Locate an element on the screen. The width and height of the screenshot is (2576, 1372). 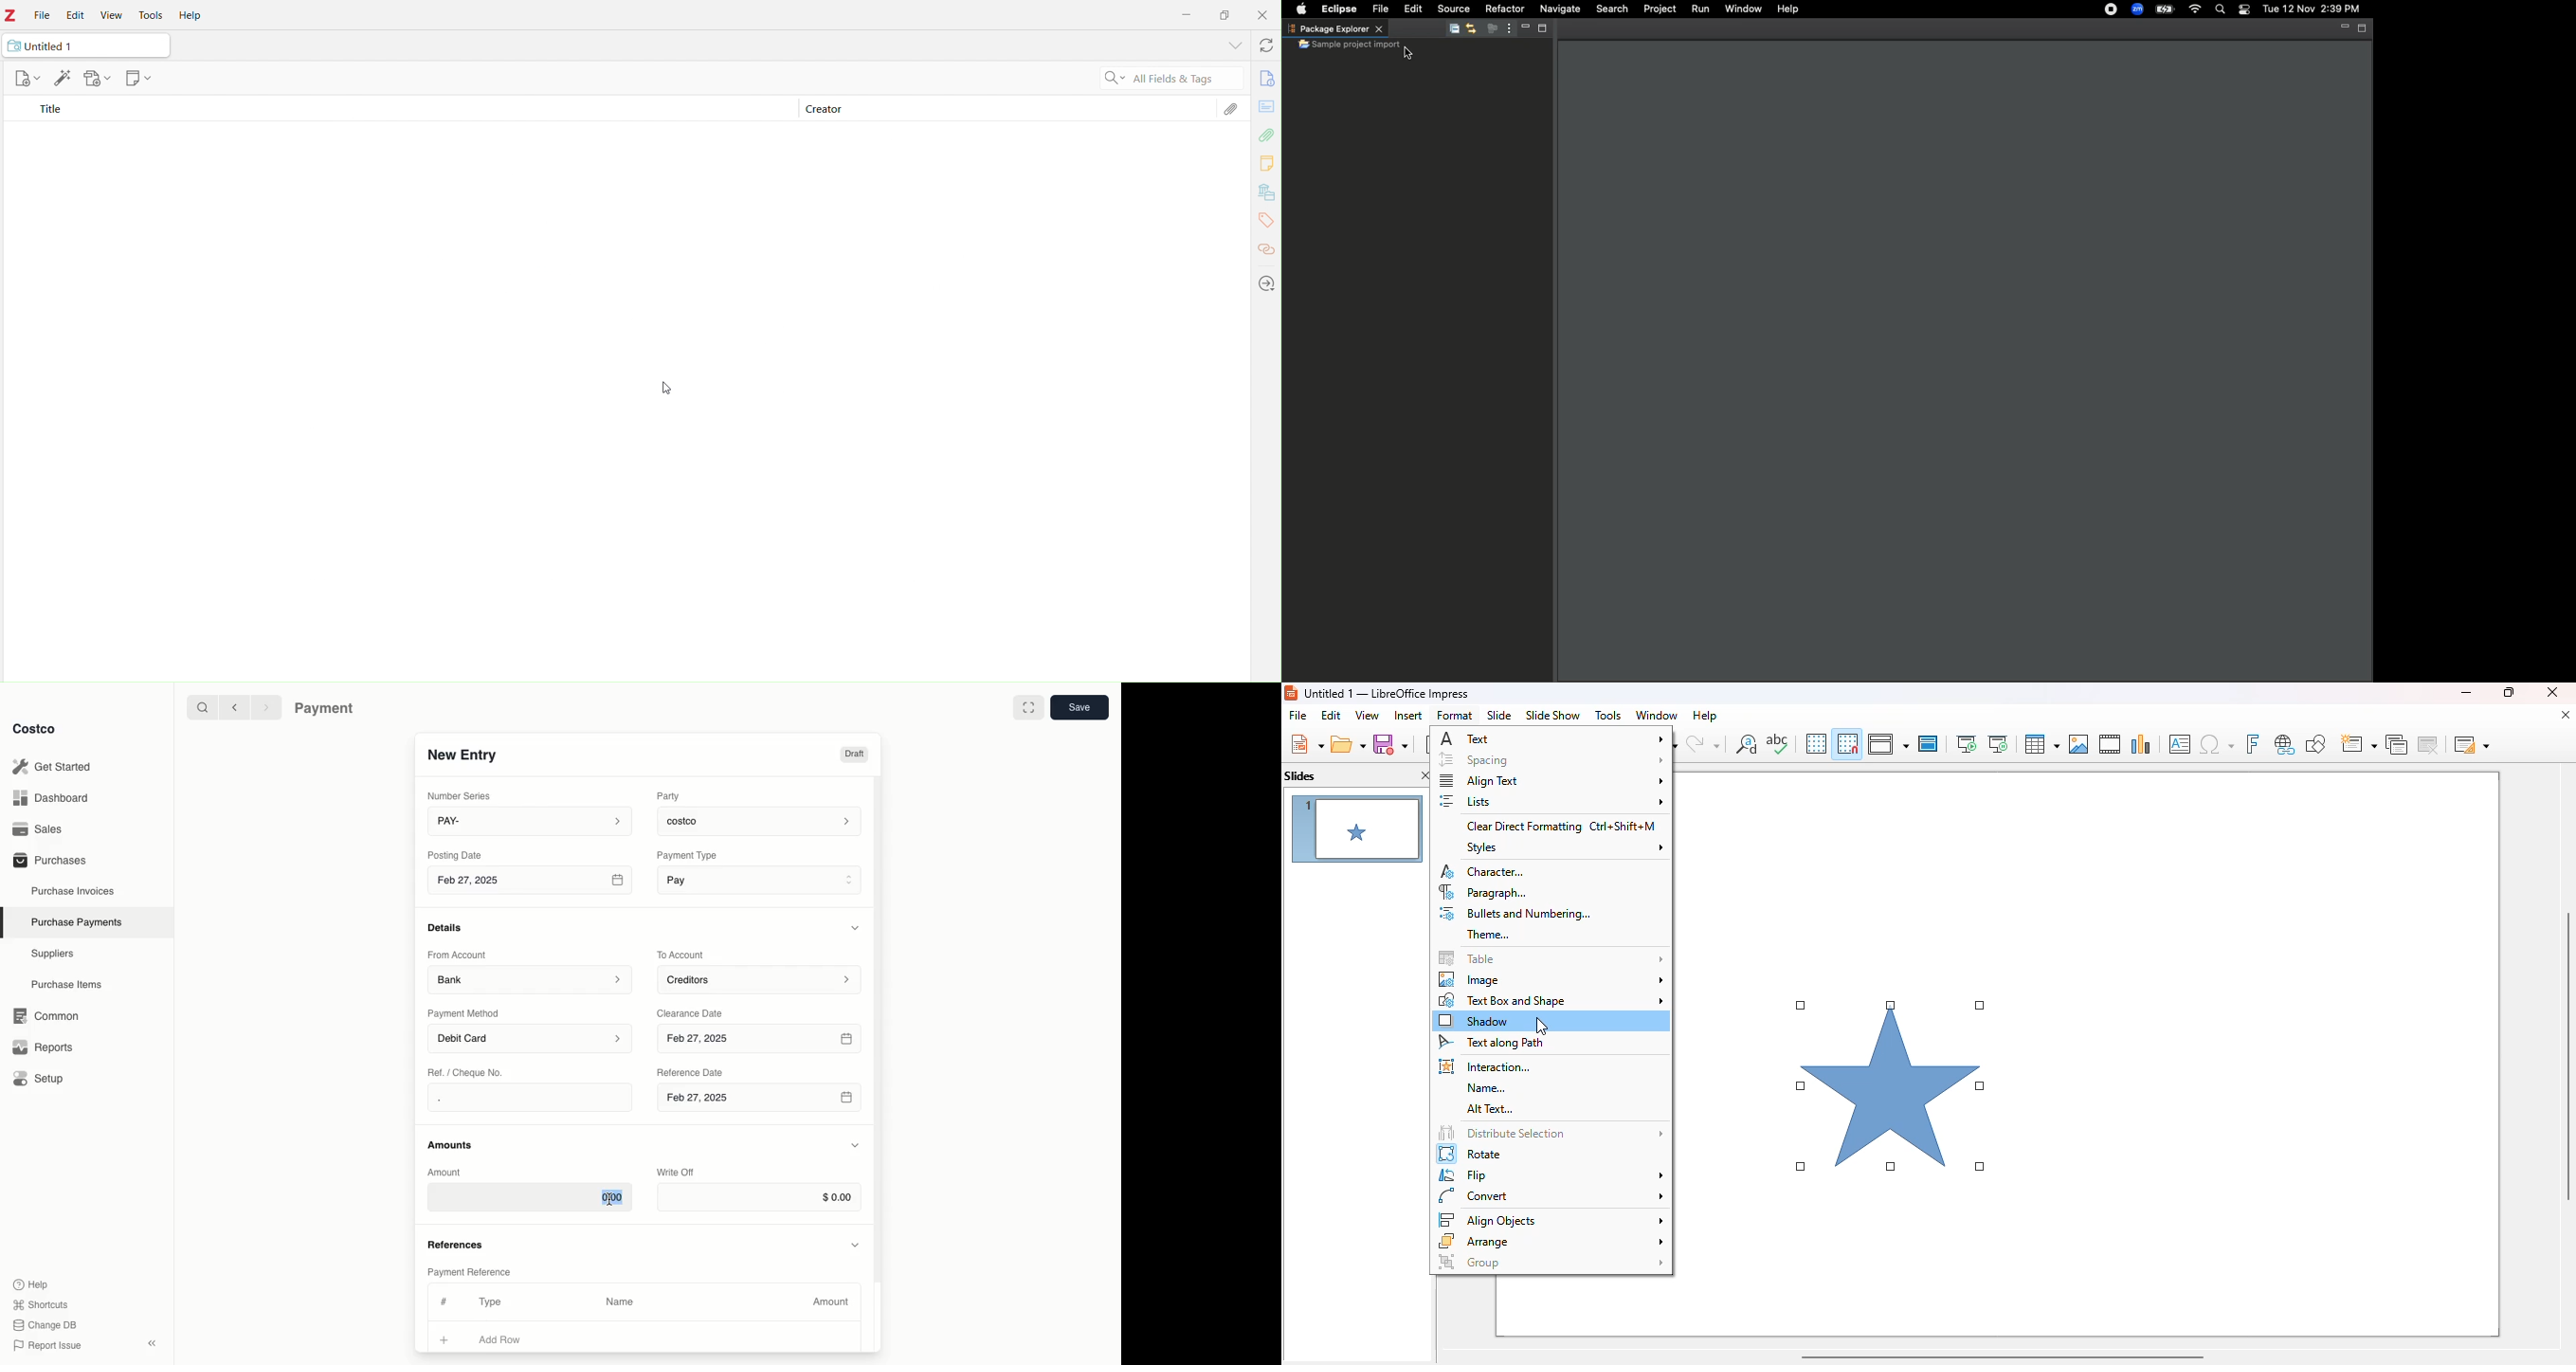
Details is located at coordinates (449, 927).